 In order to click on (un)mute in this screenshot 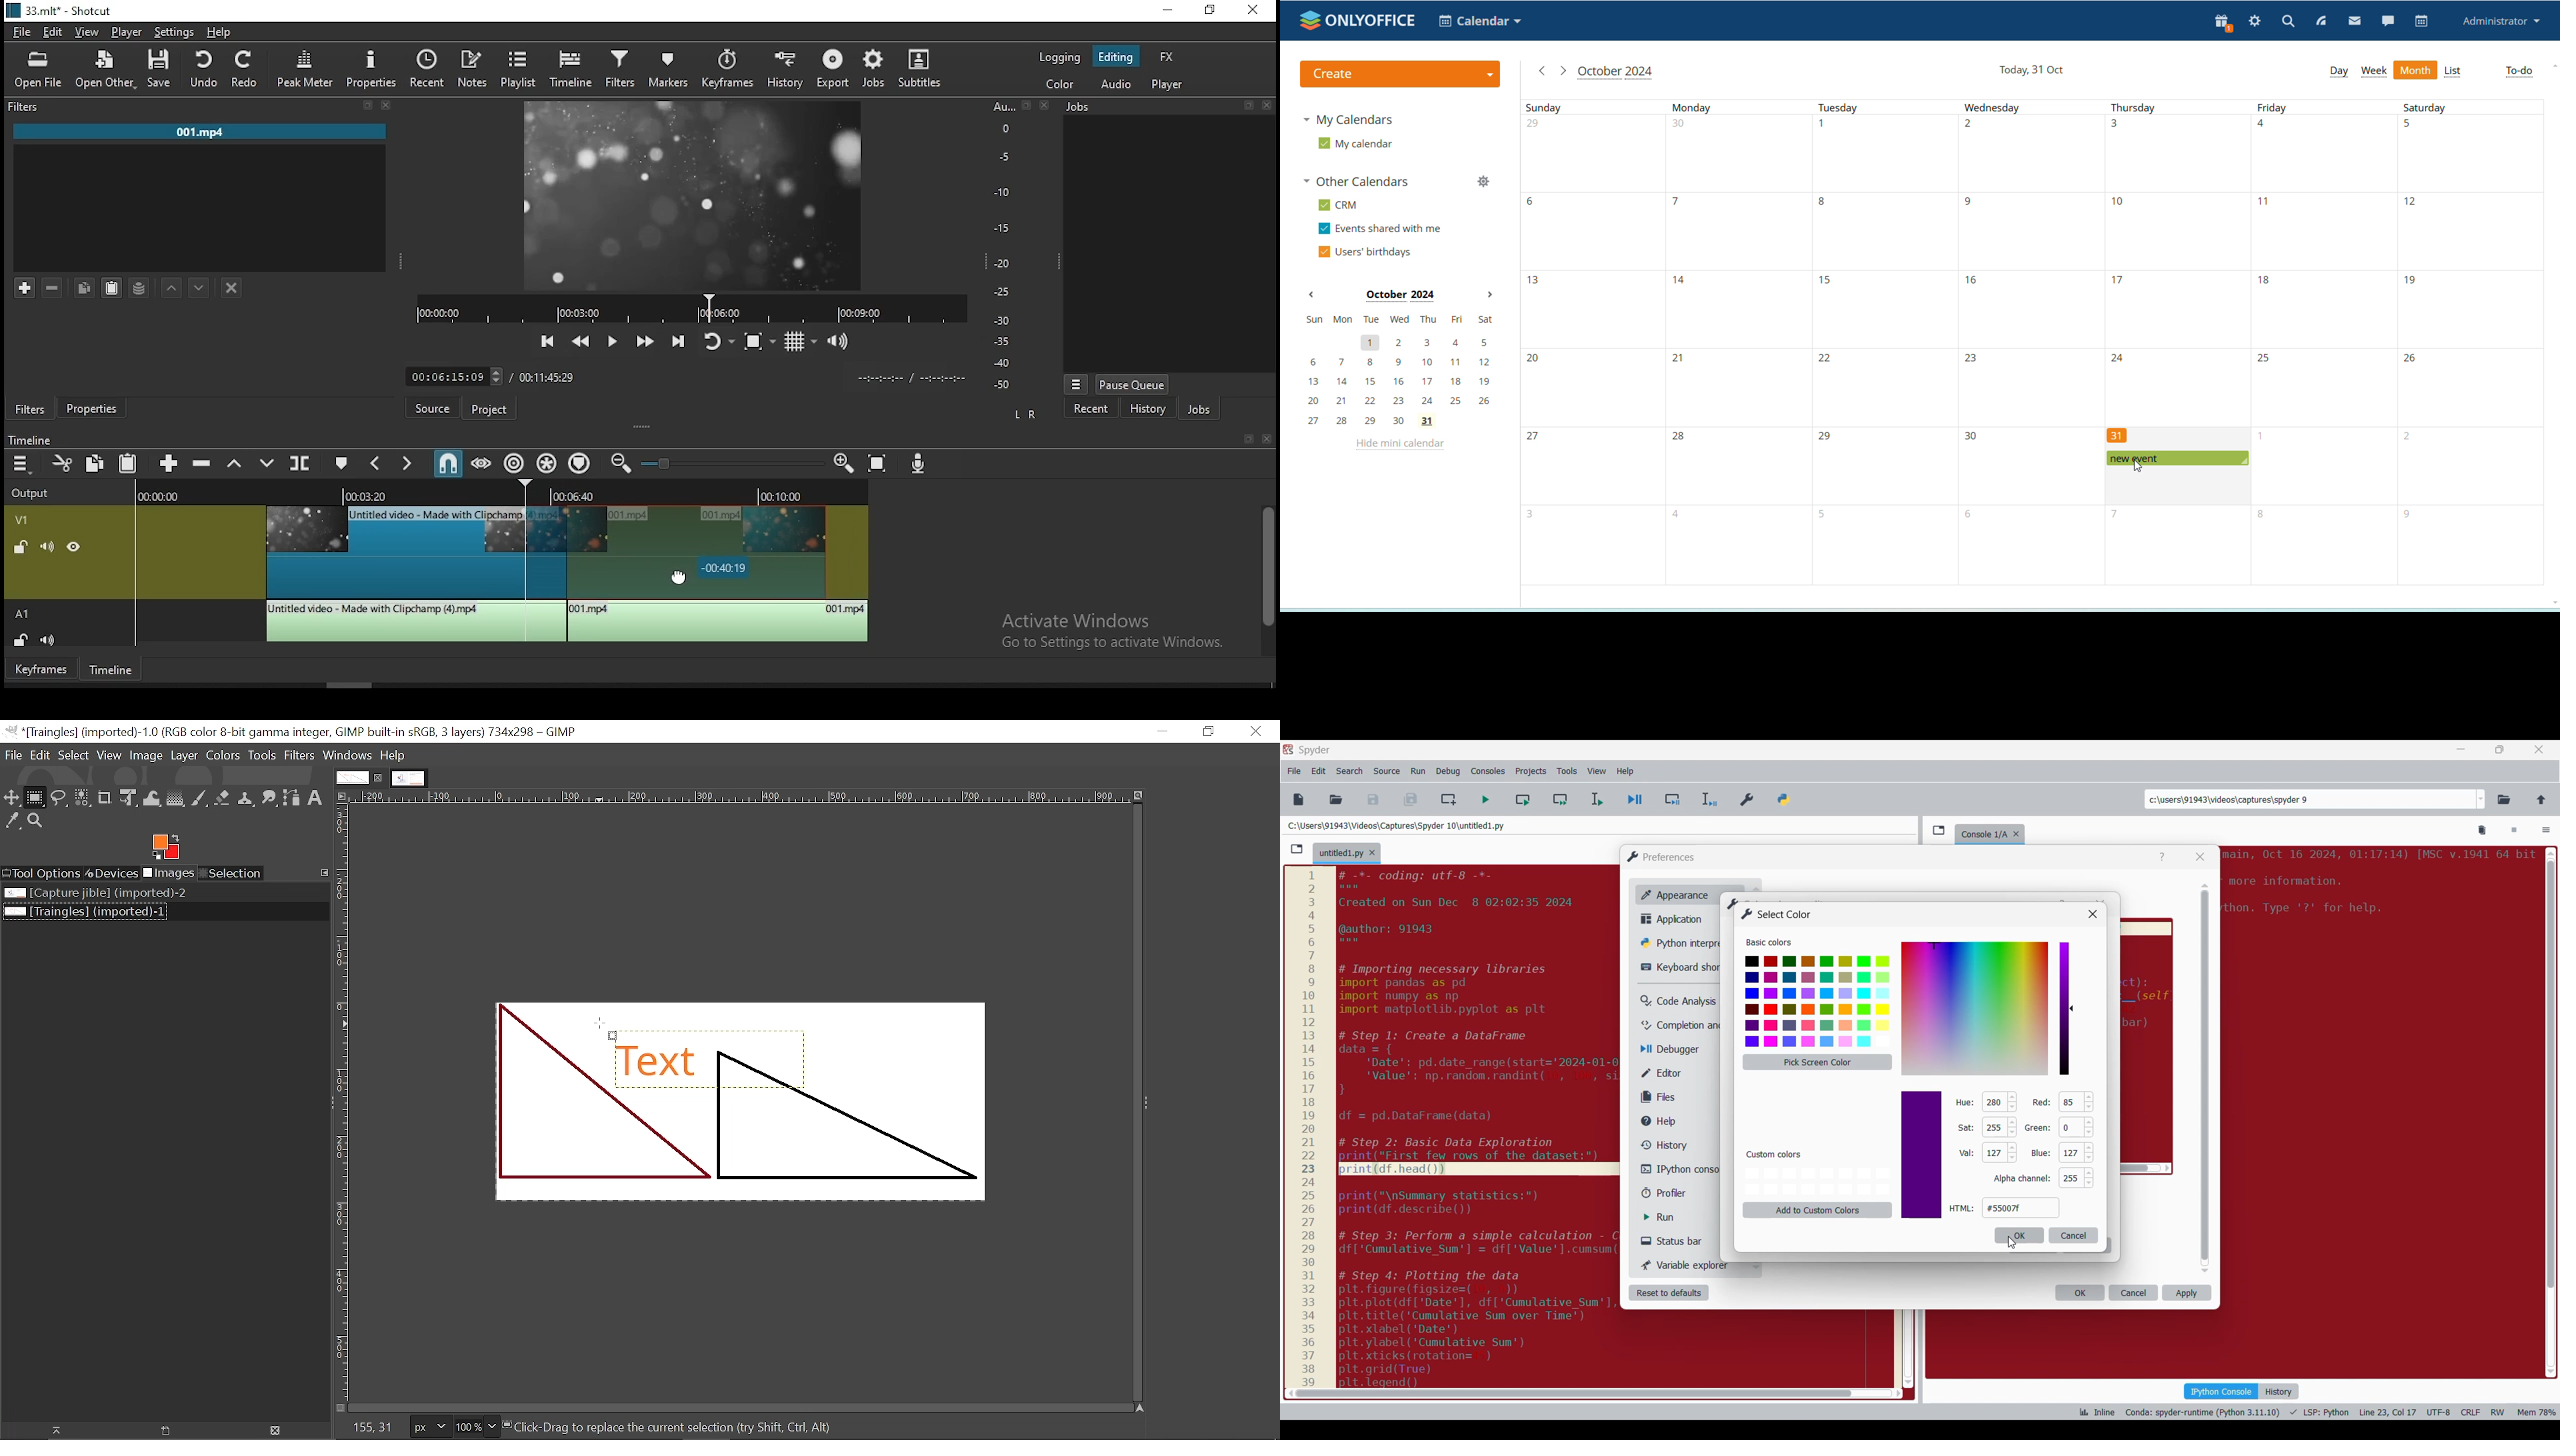, I will do `click(43, 547)`.